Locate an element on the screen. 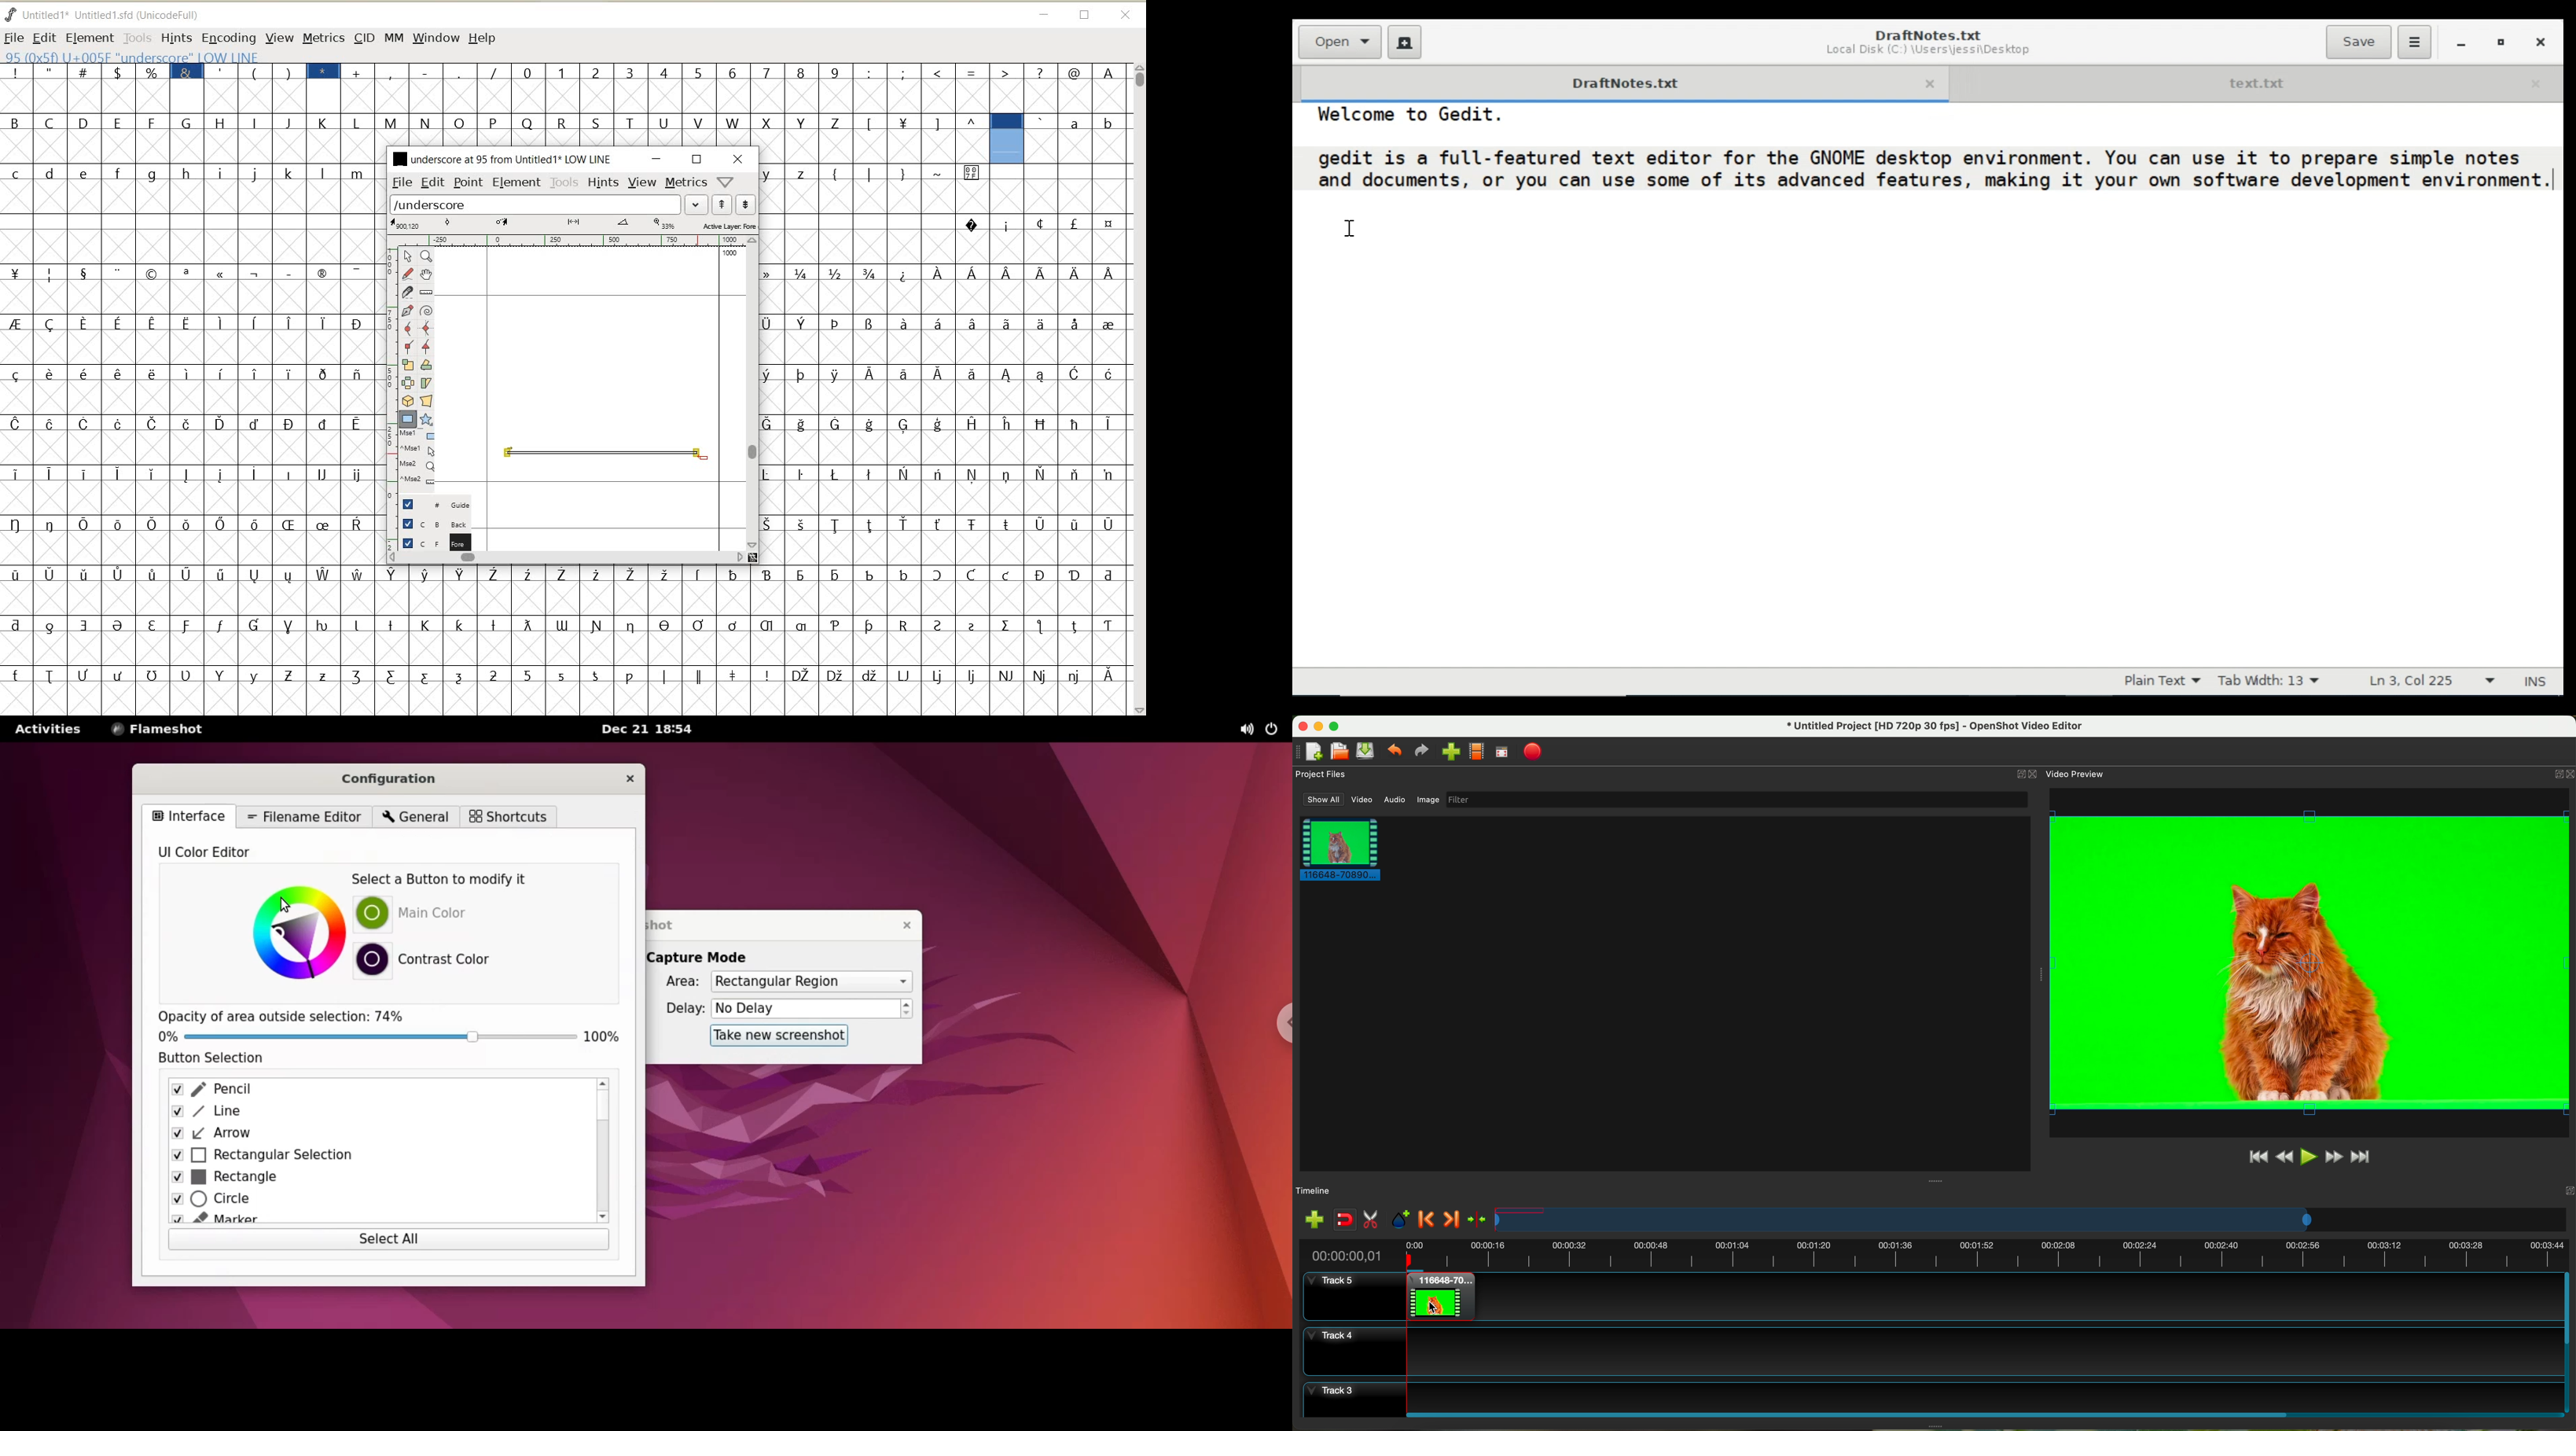 The height and width of the screenshot is (1456, 2576). scroll by hand is located at coordinates (427, 274).